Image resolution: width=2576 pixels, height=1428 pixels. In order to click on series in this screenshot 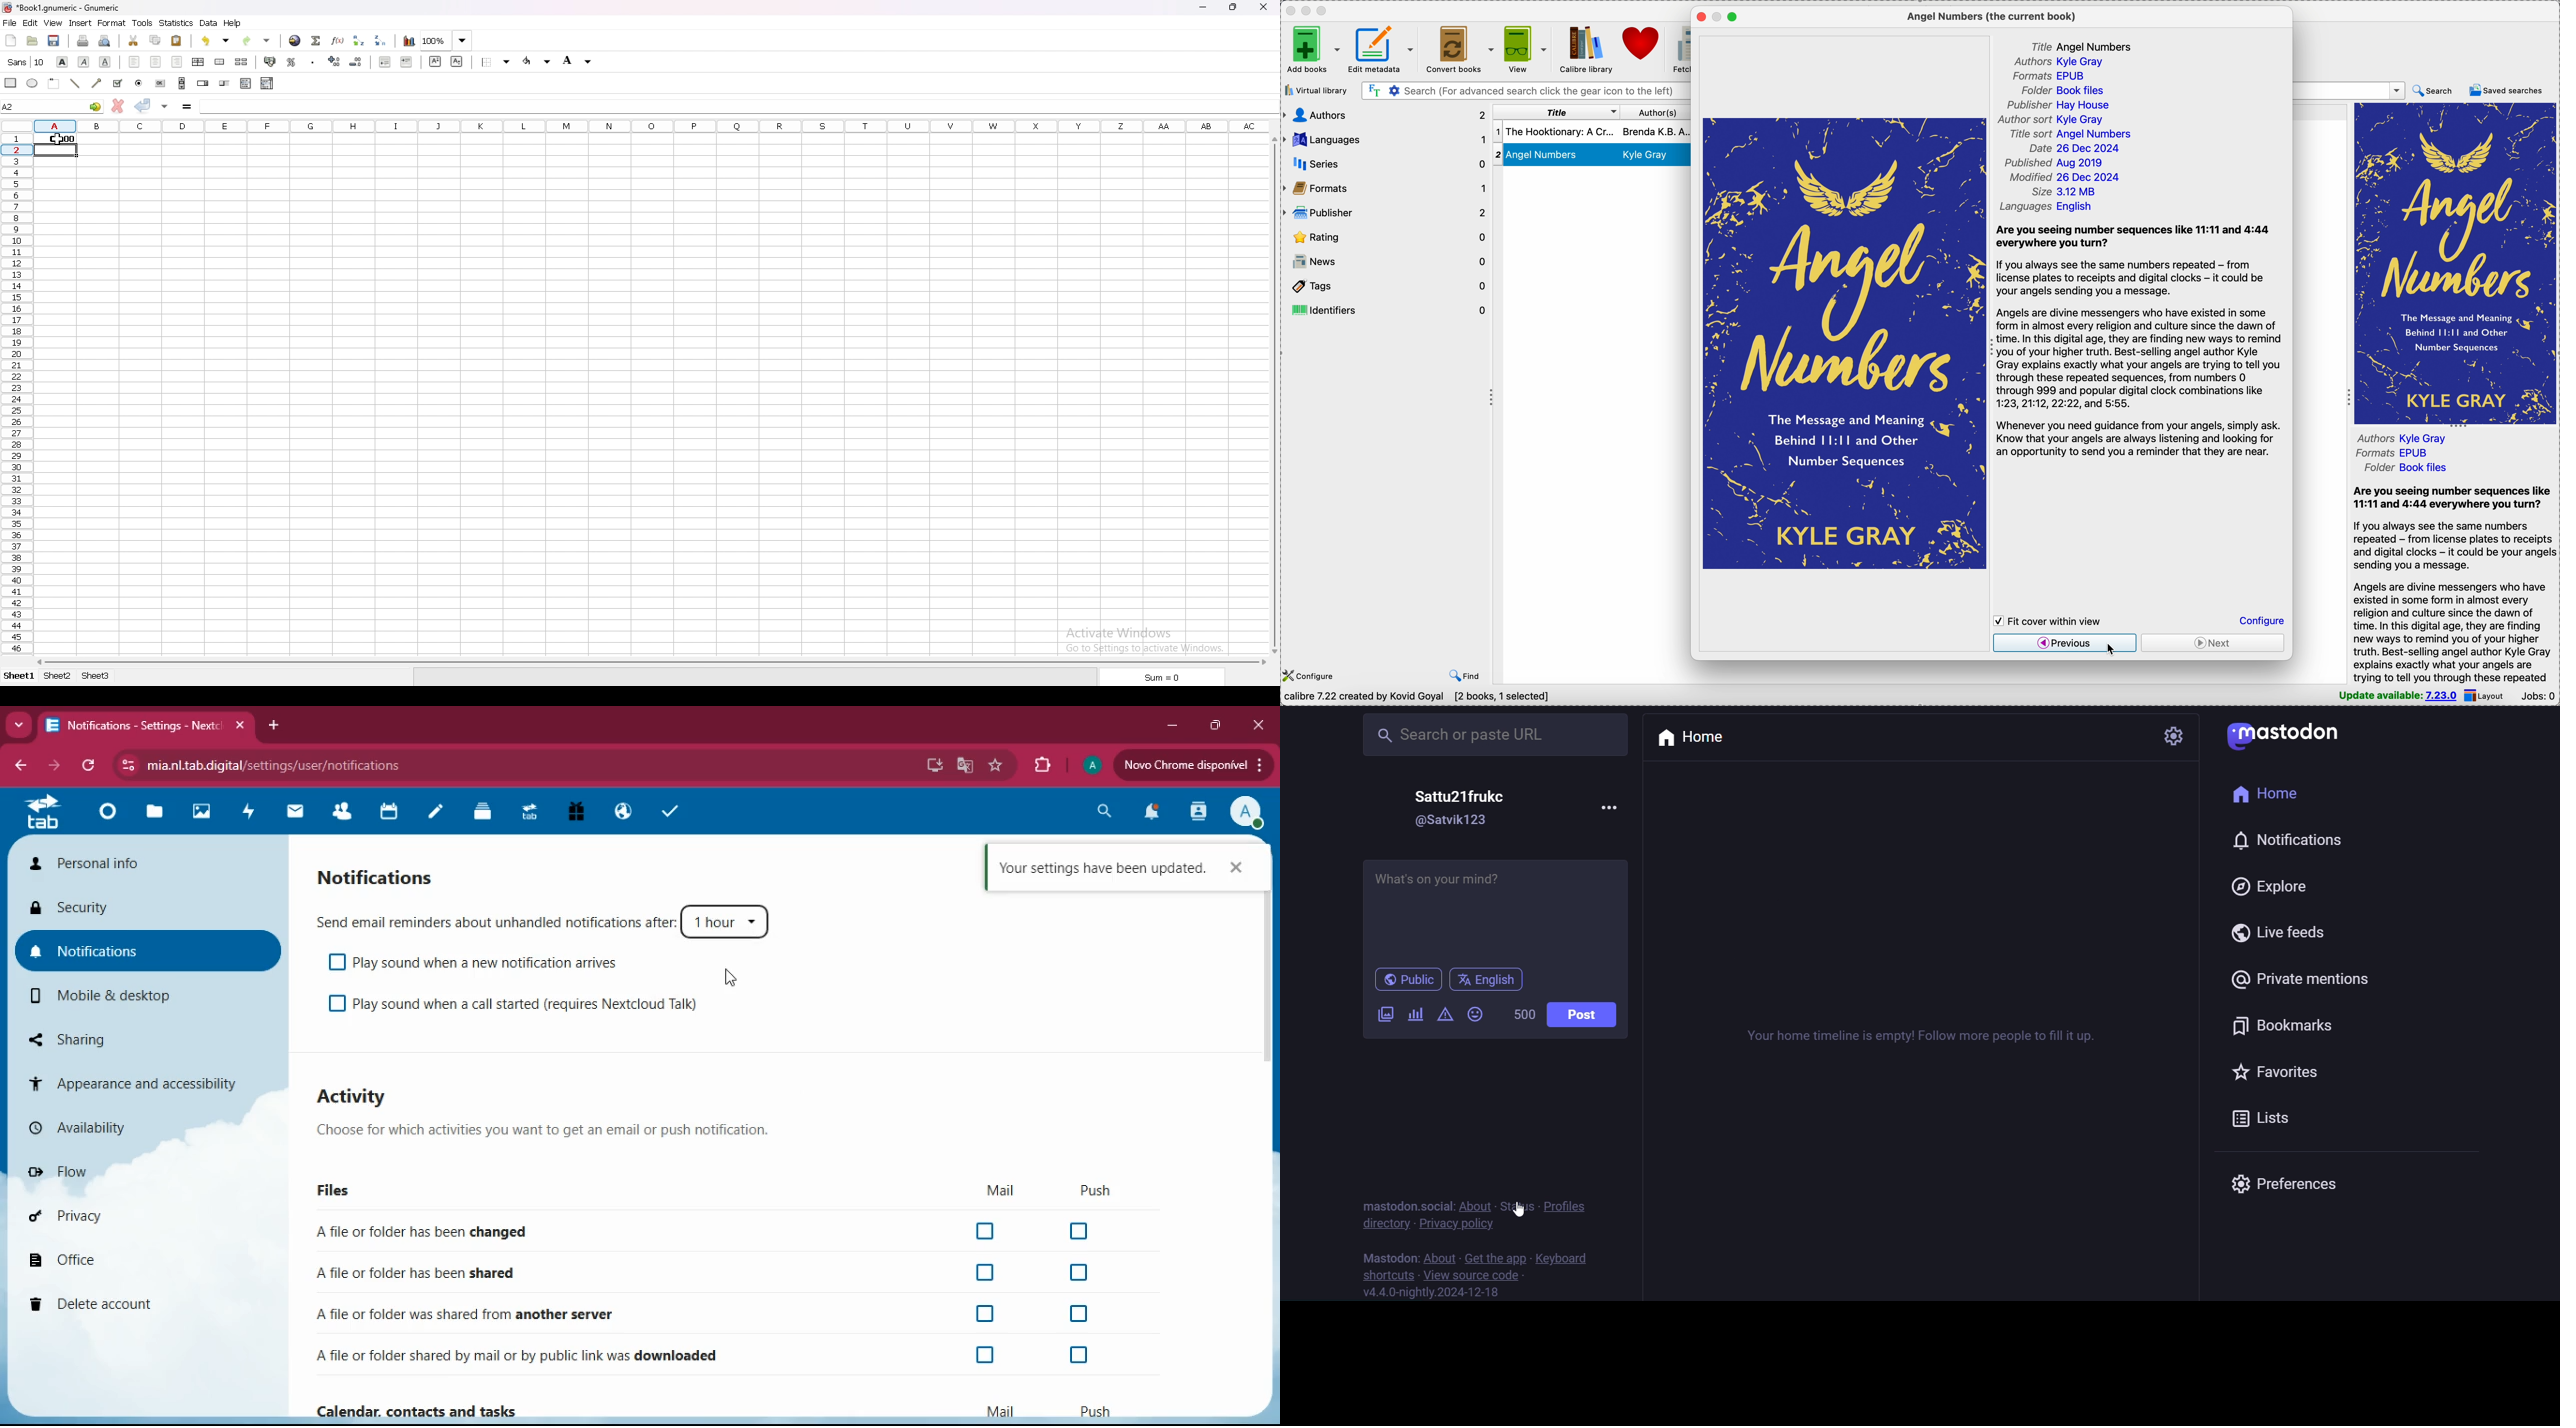, I will do `click(1384, 164)`.